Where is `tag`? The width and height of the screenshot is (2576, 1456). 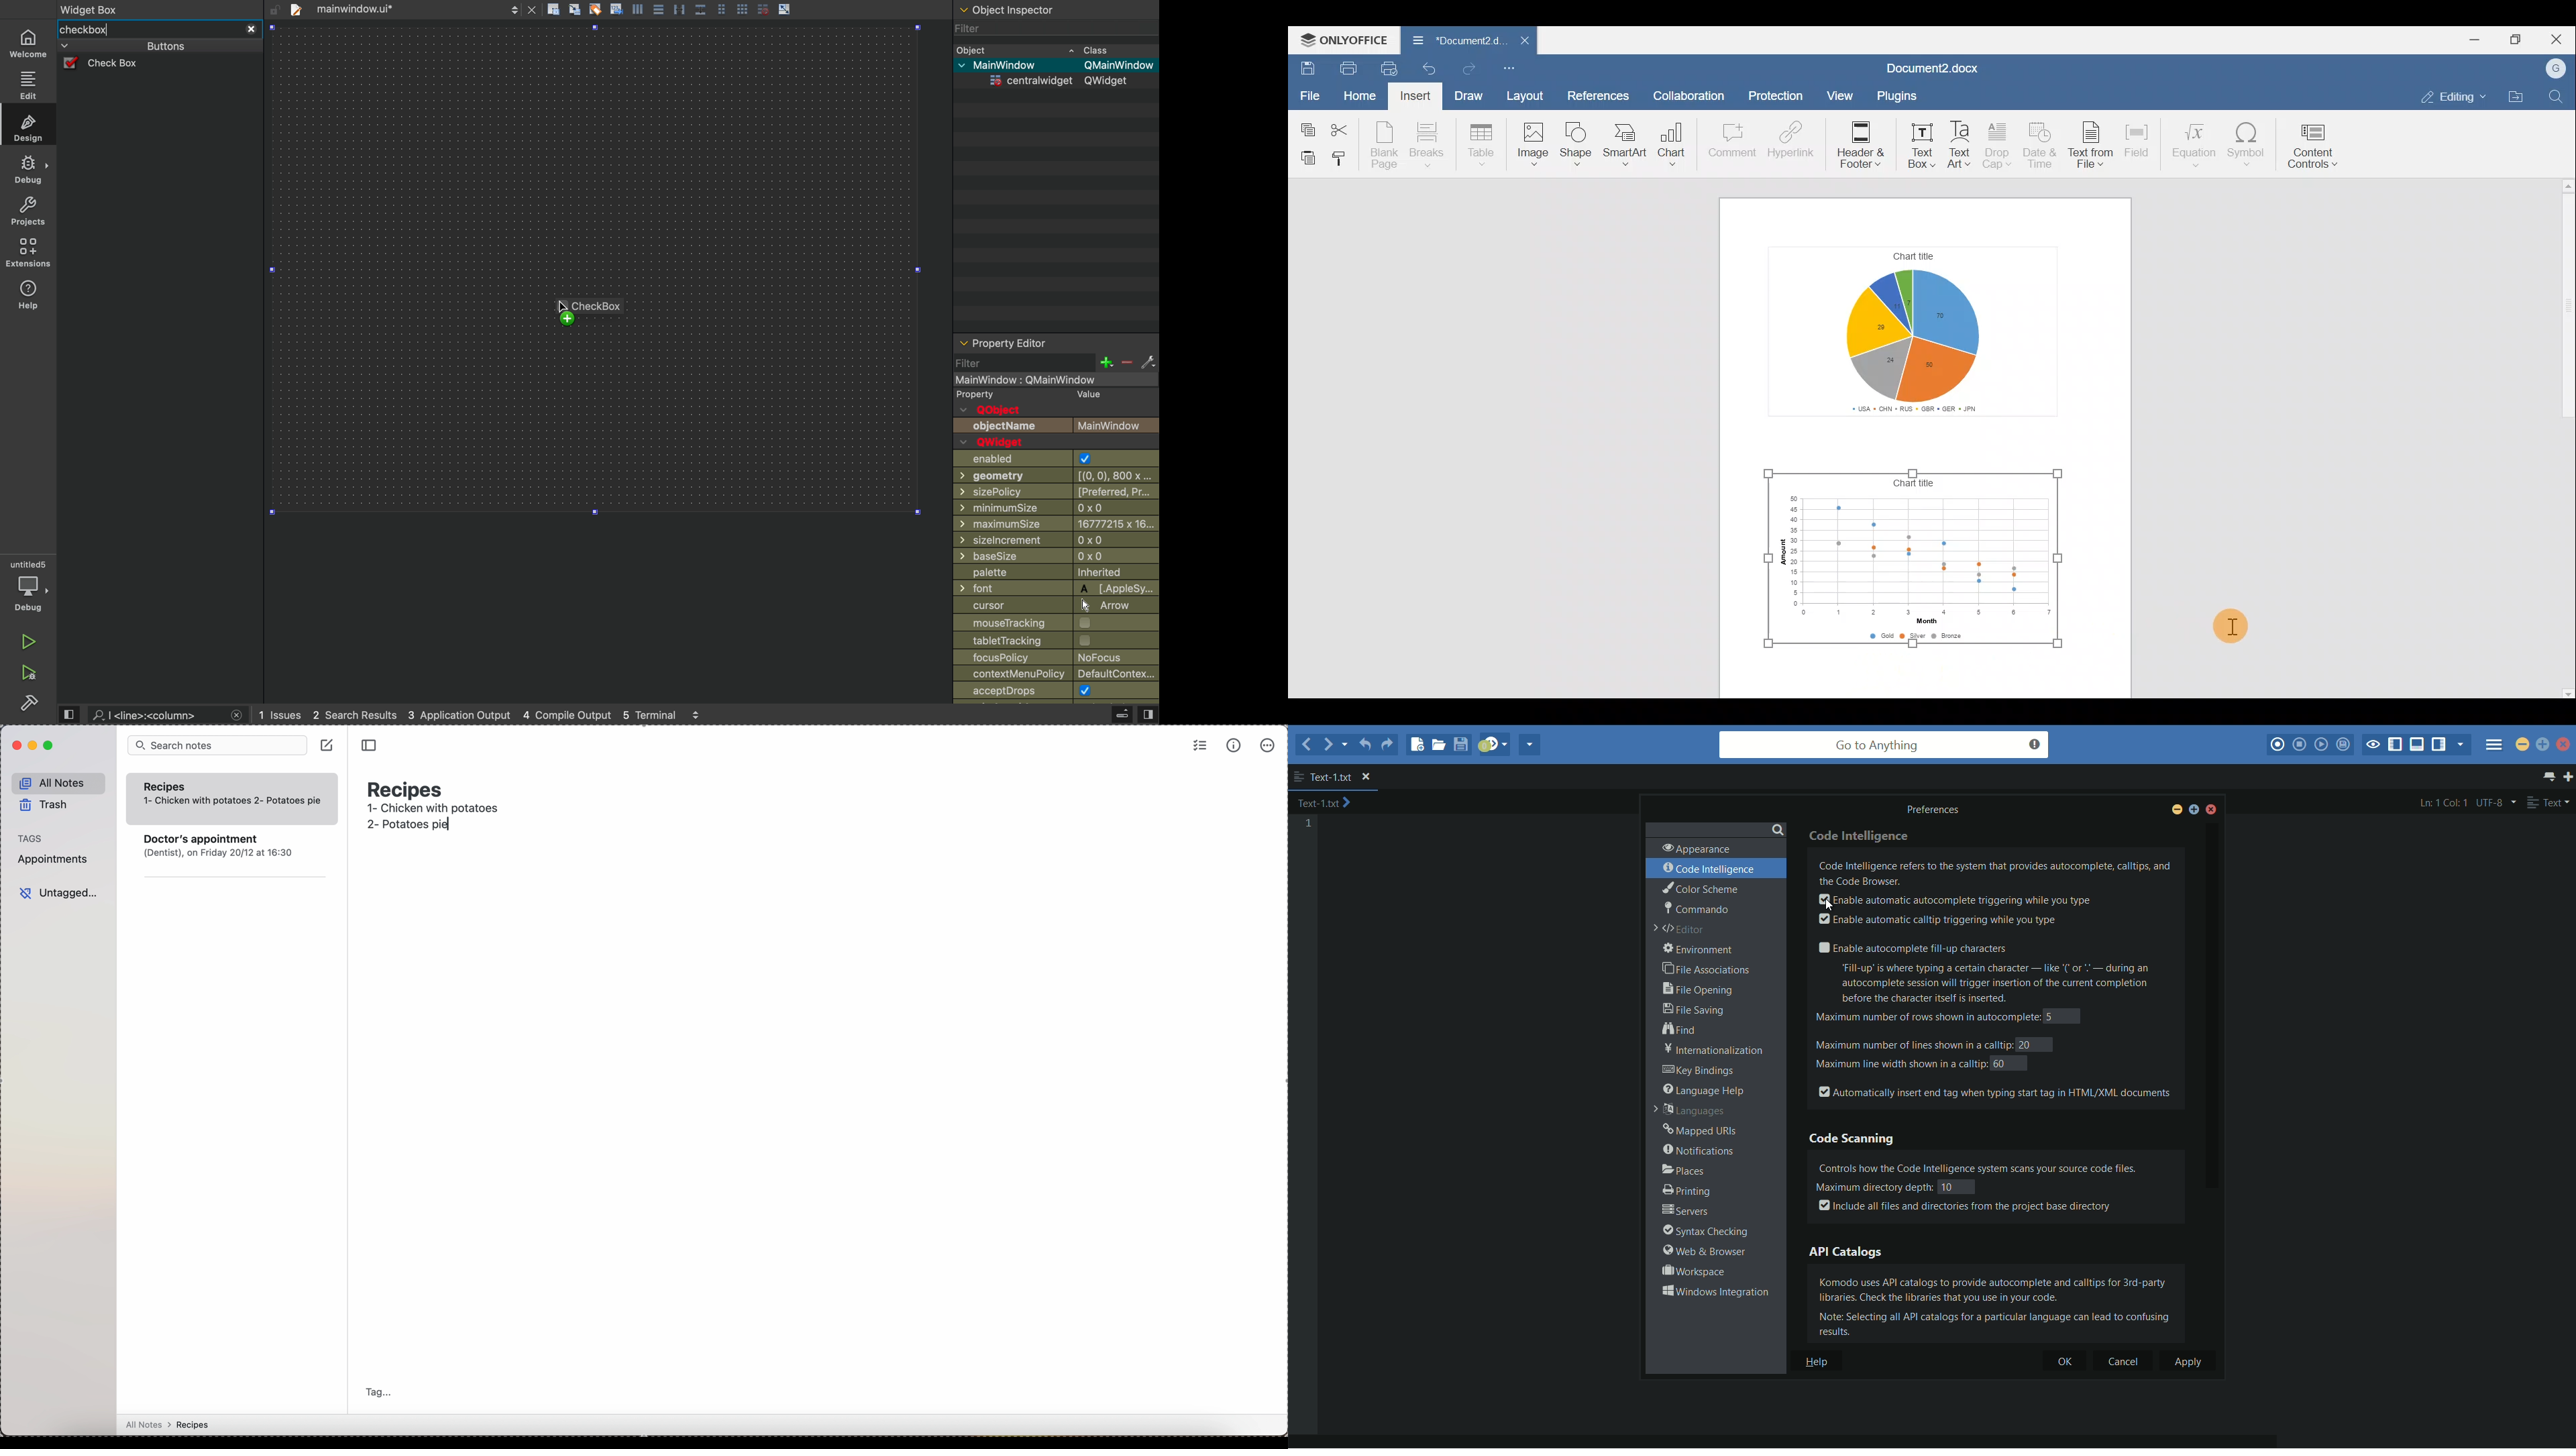 tag is located at coordinates (383, 1392).